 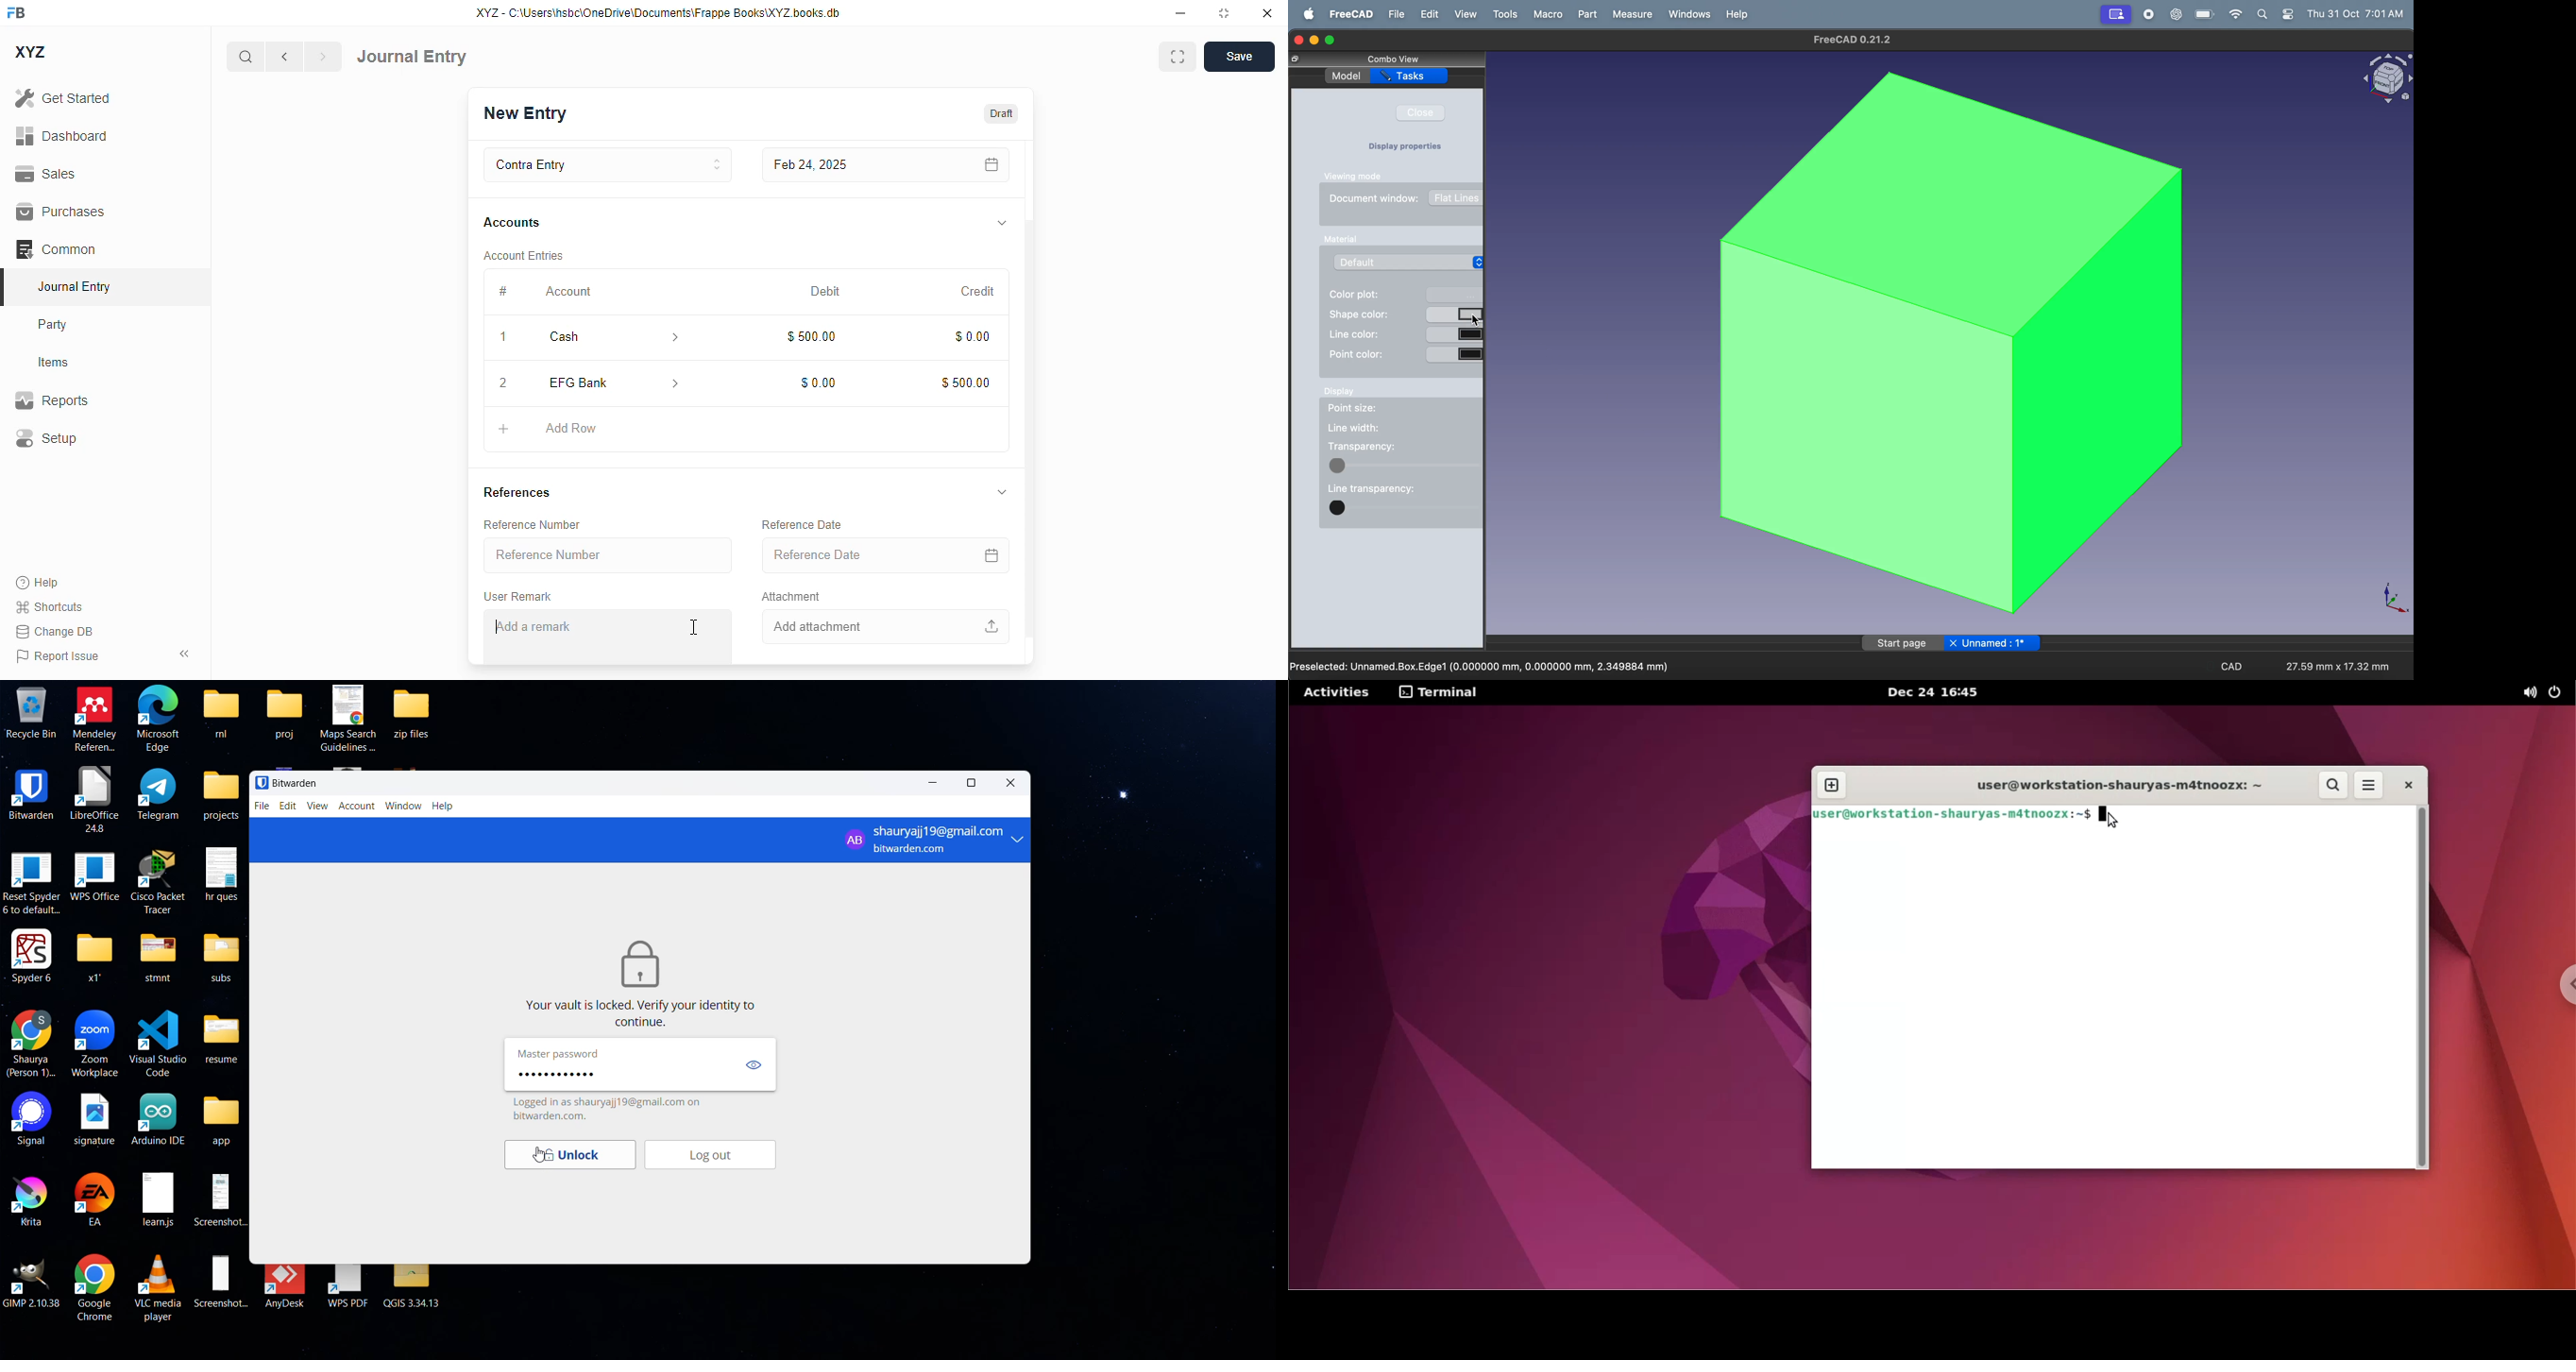 I want to click on attachment, so click(x=791, y=598).